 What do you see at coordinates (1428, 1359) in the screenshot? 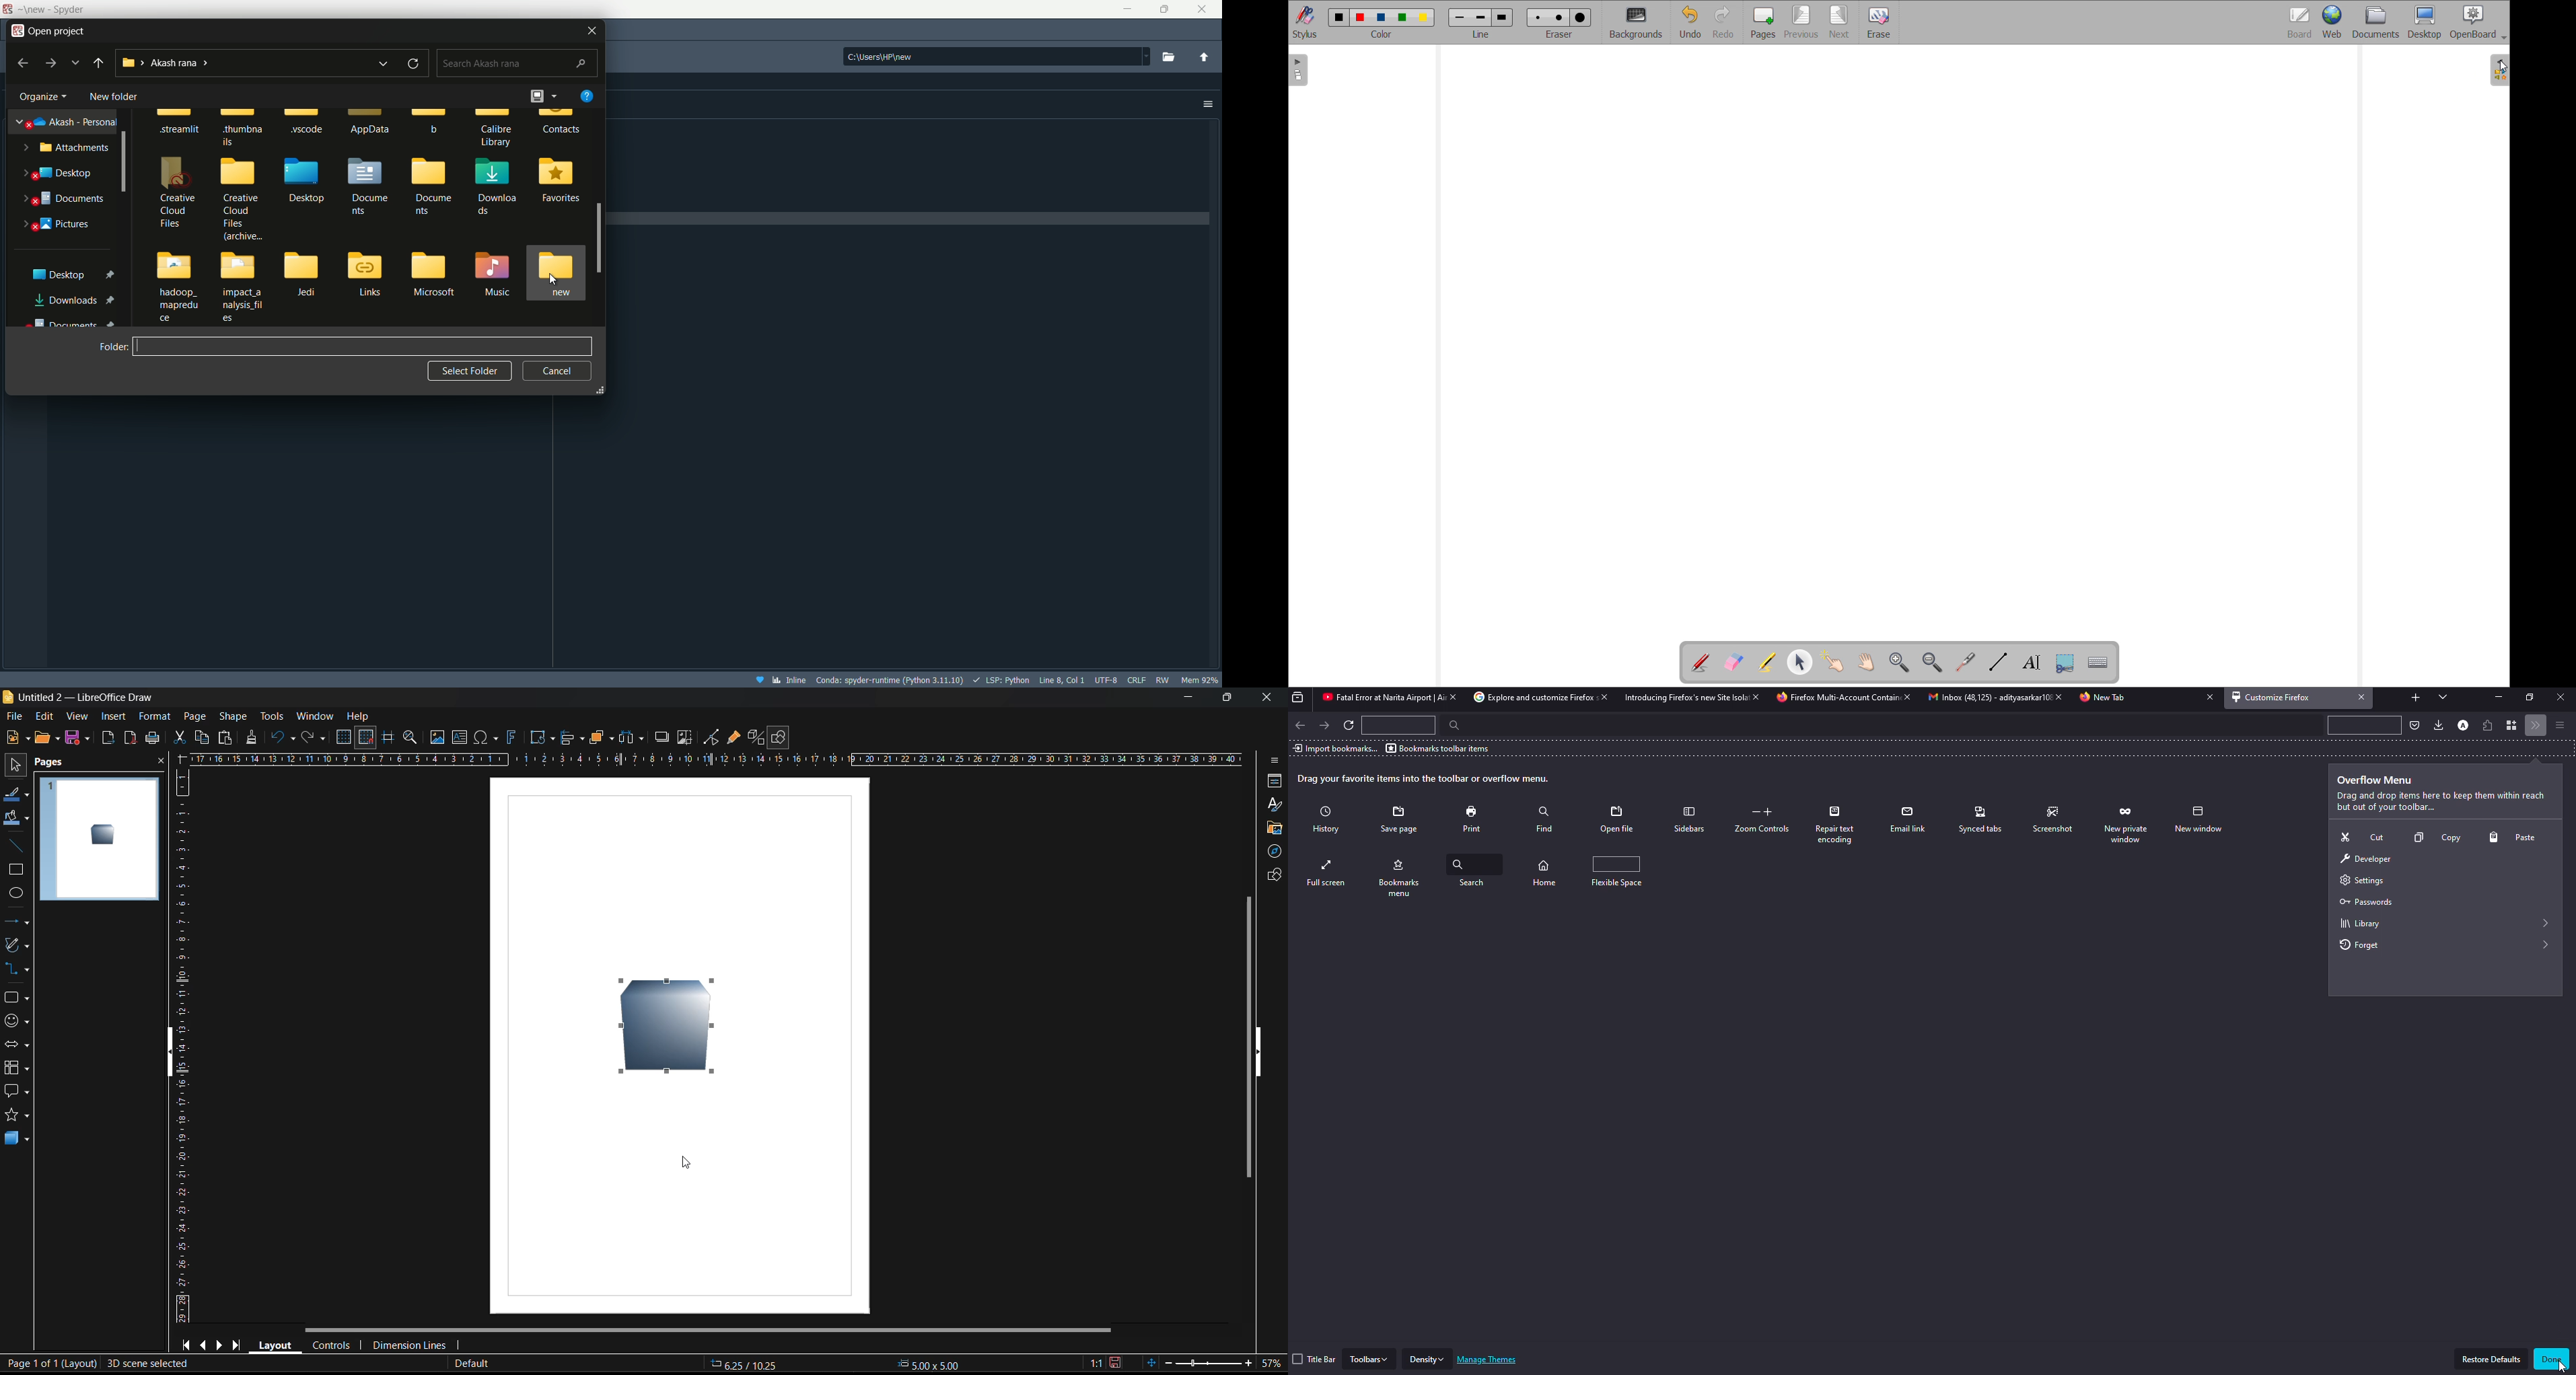
I see `density` at bounding box center [1428, 1359].